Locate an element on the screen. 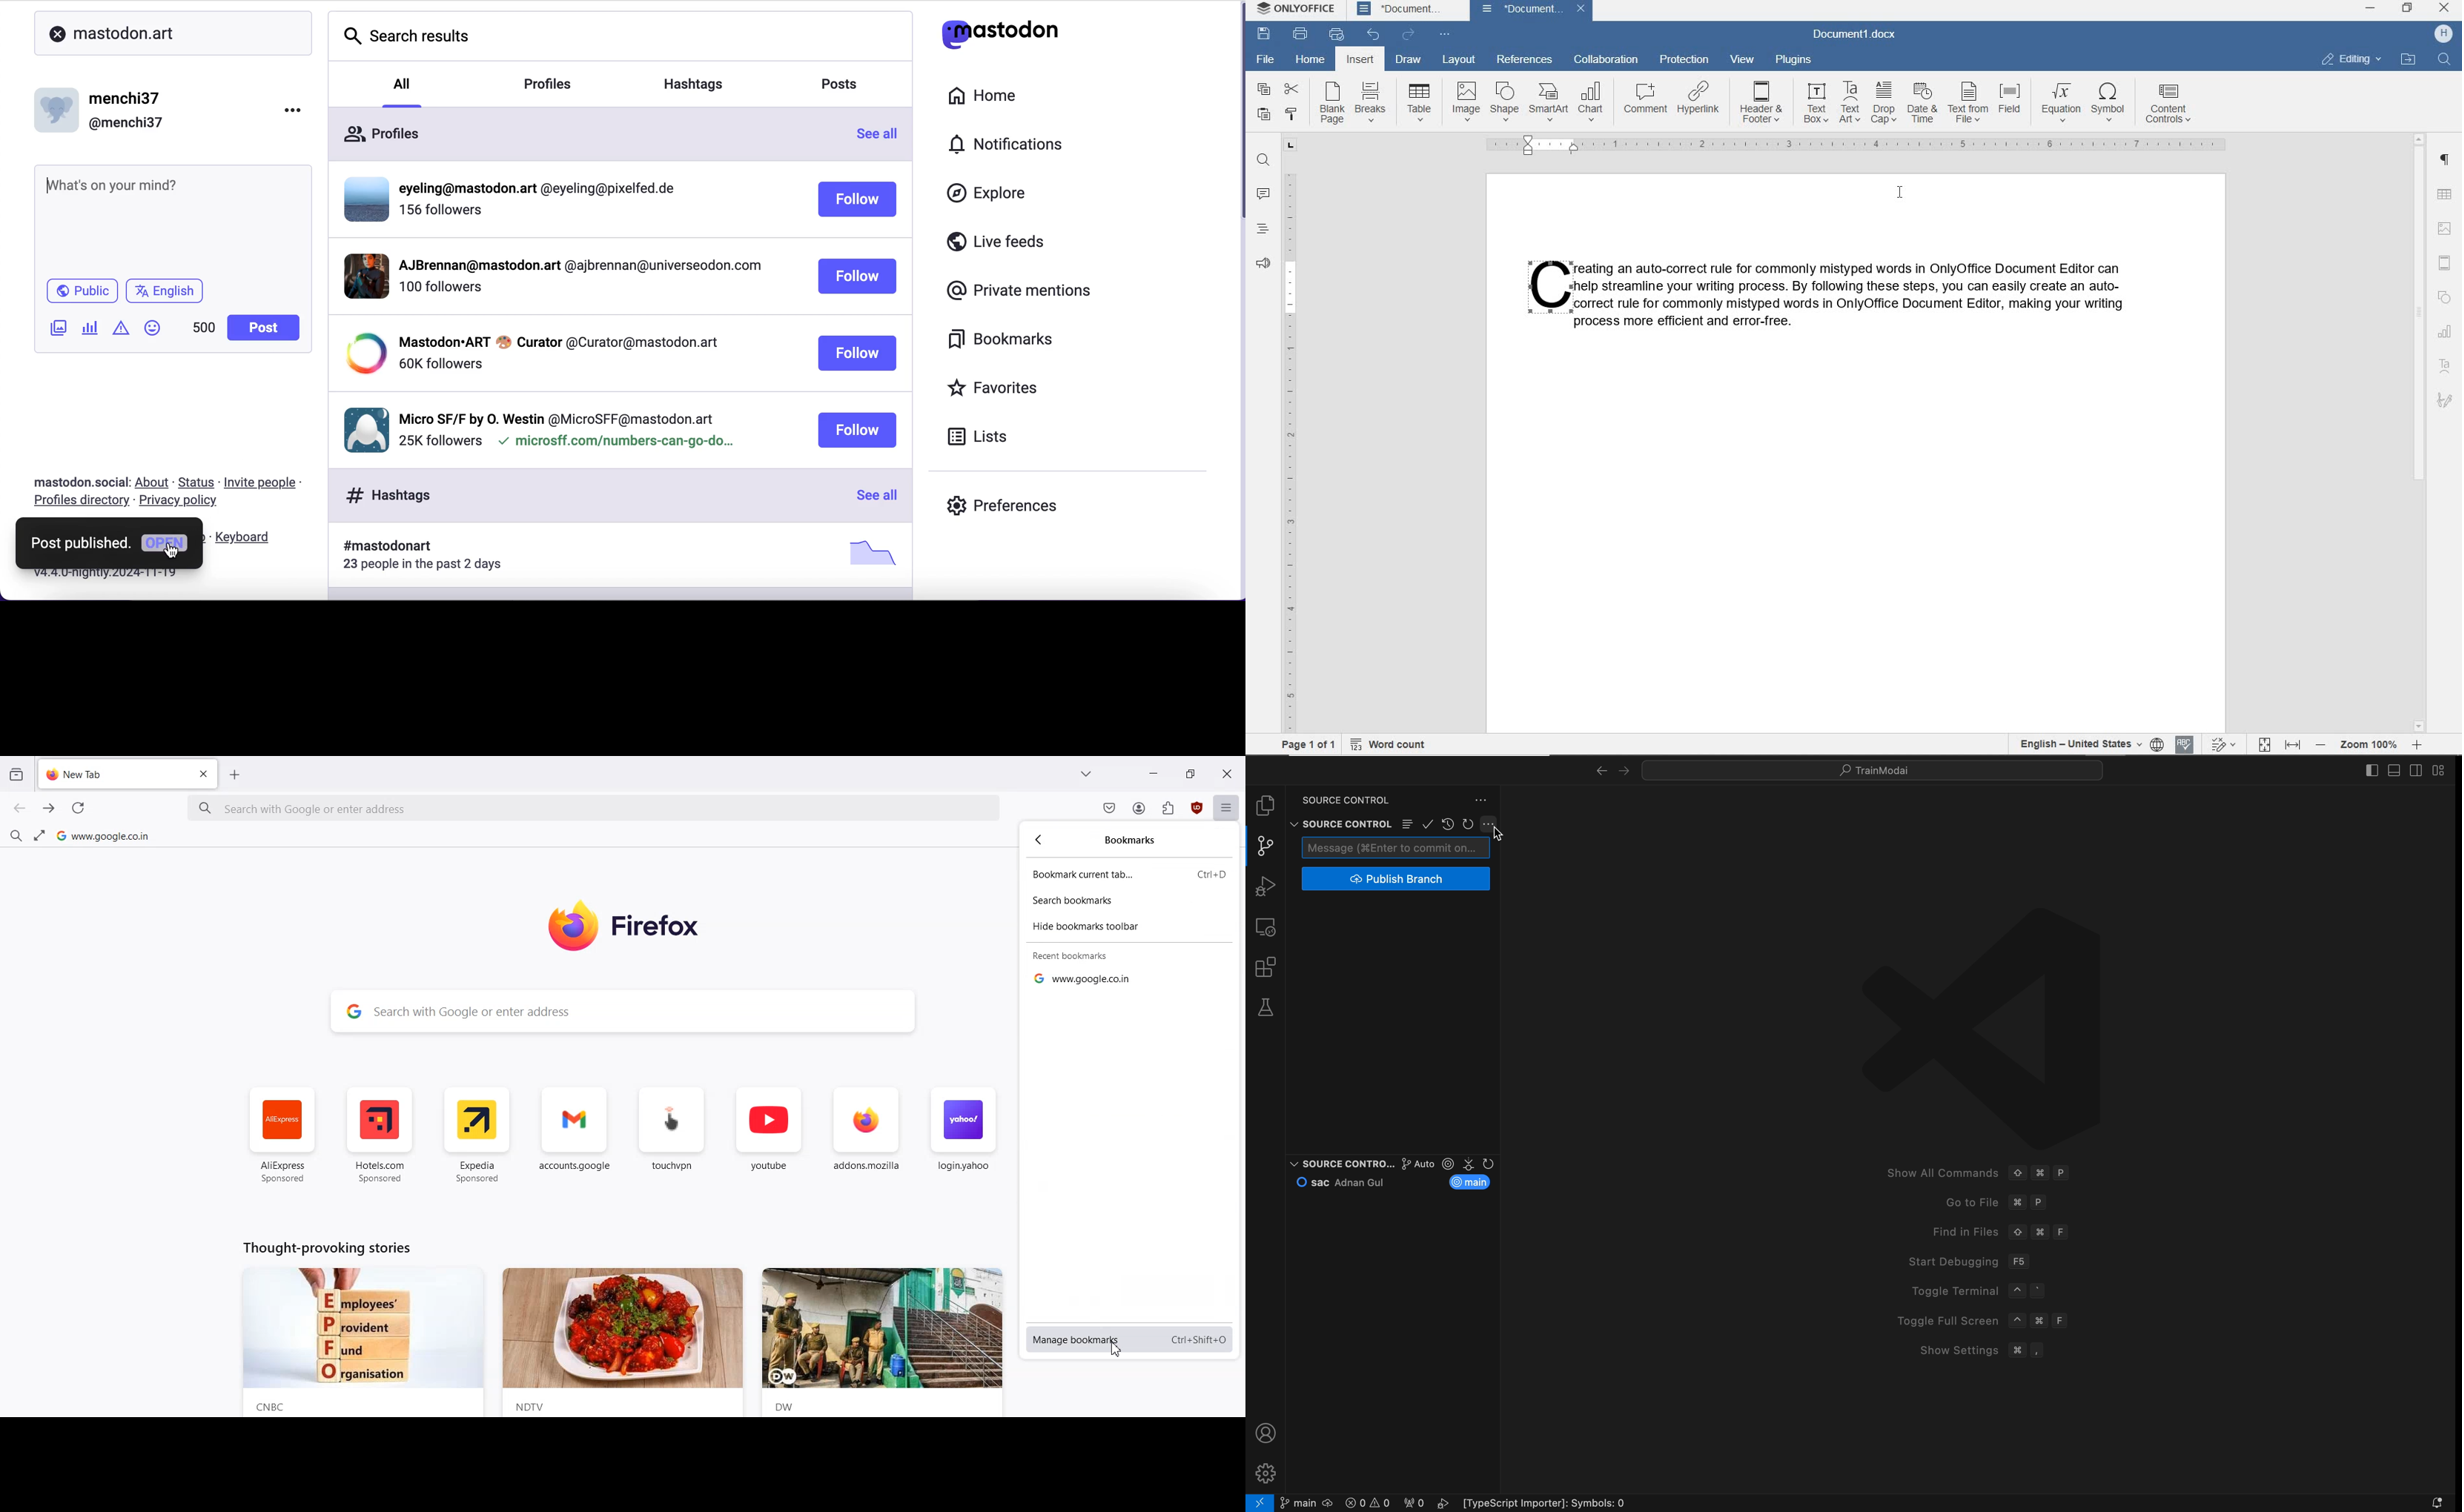 Image resolution: width=2464 pixels, height=1512 pixels. Fullscreen is located at coordinates (40, 834).